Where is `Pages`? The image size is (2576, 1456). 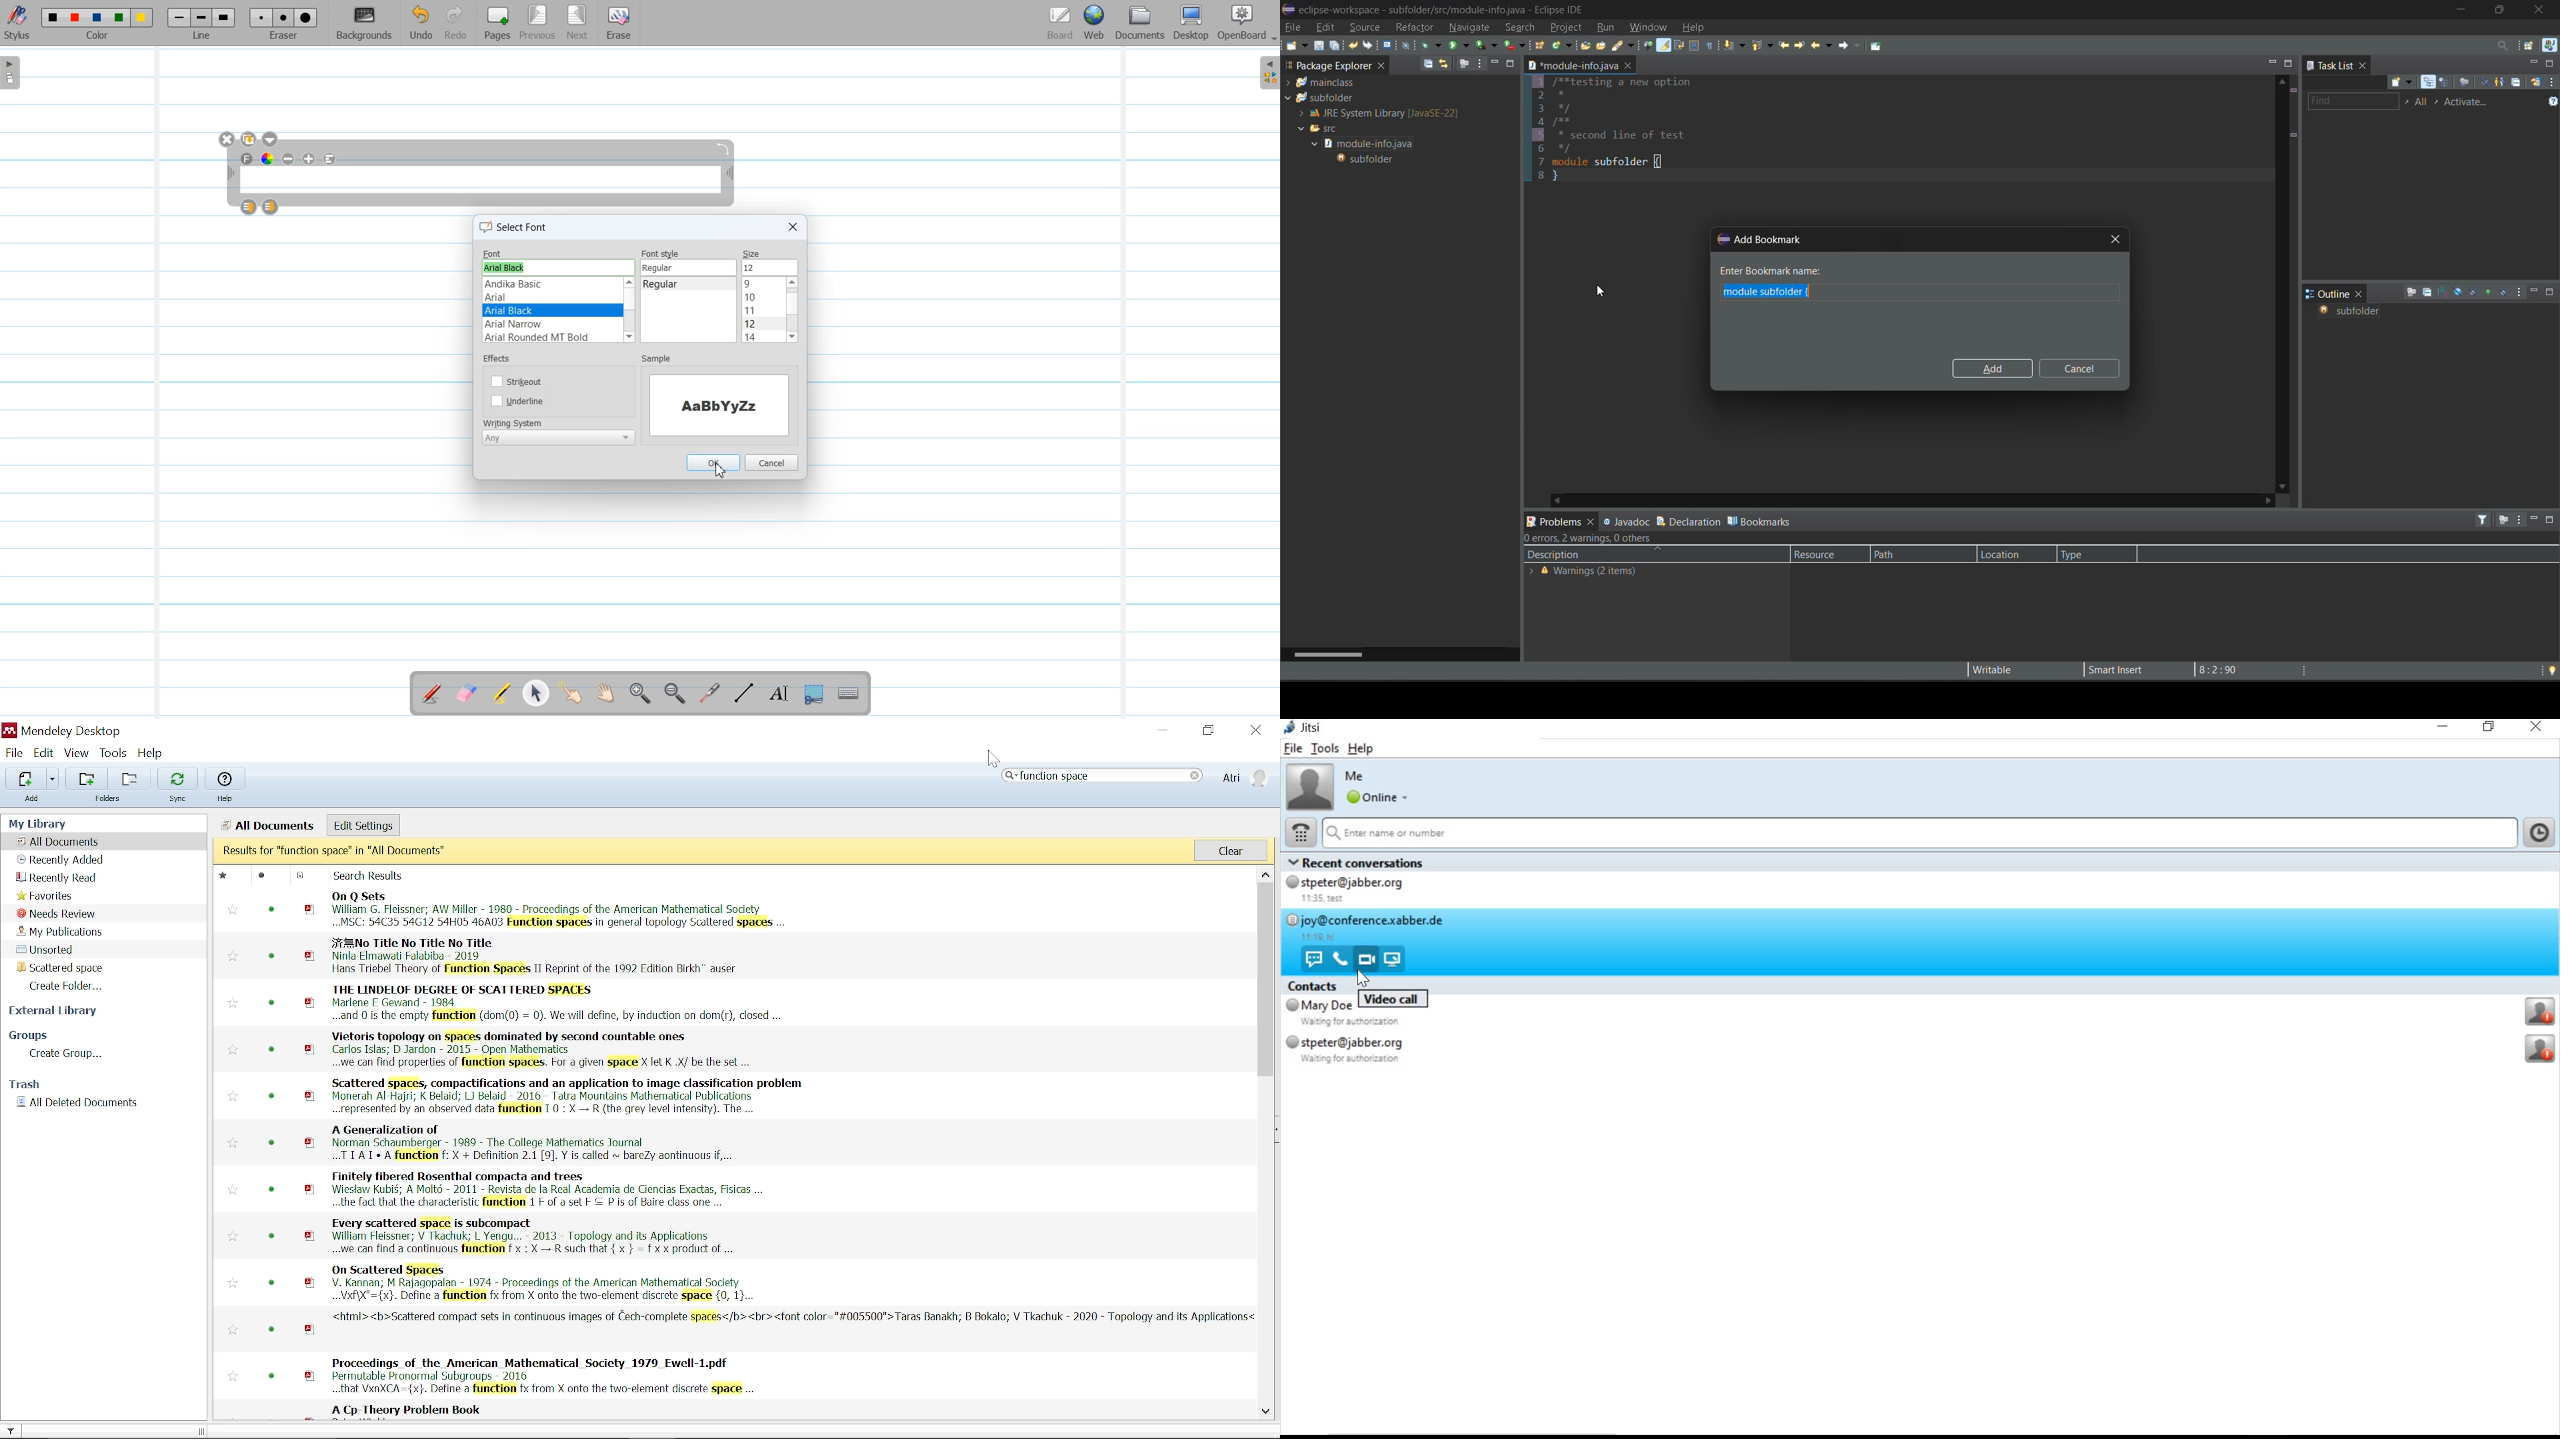
Pages is located at coordinates (496, 23).